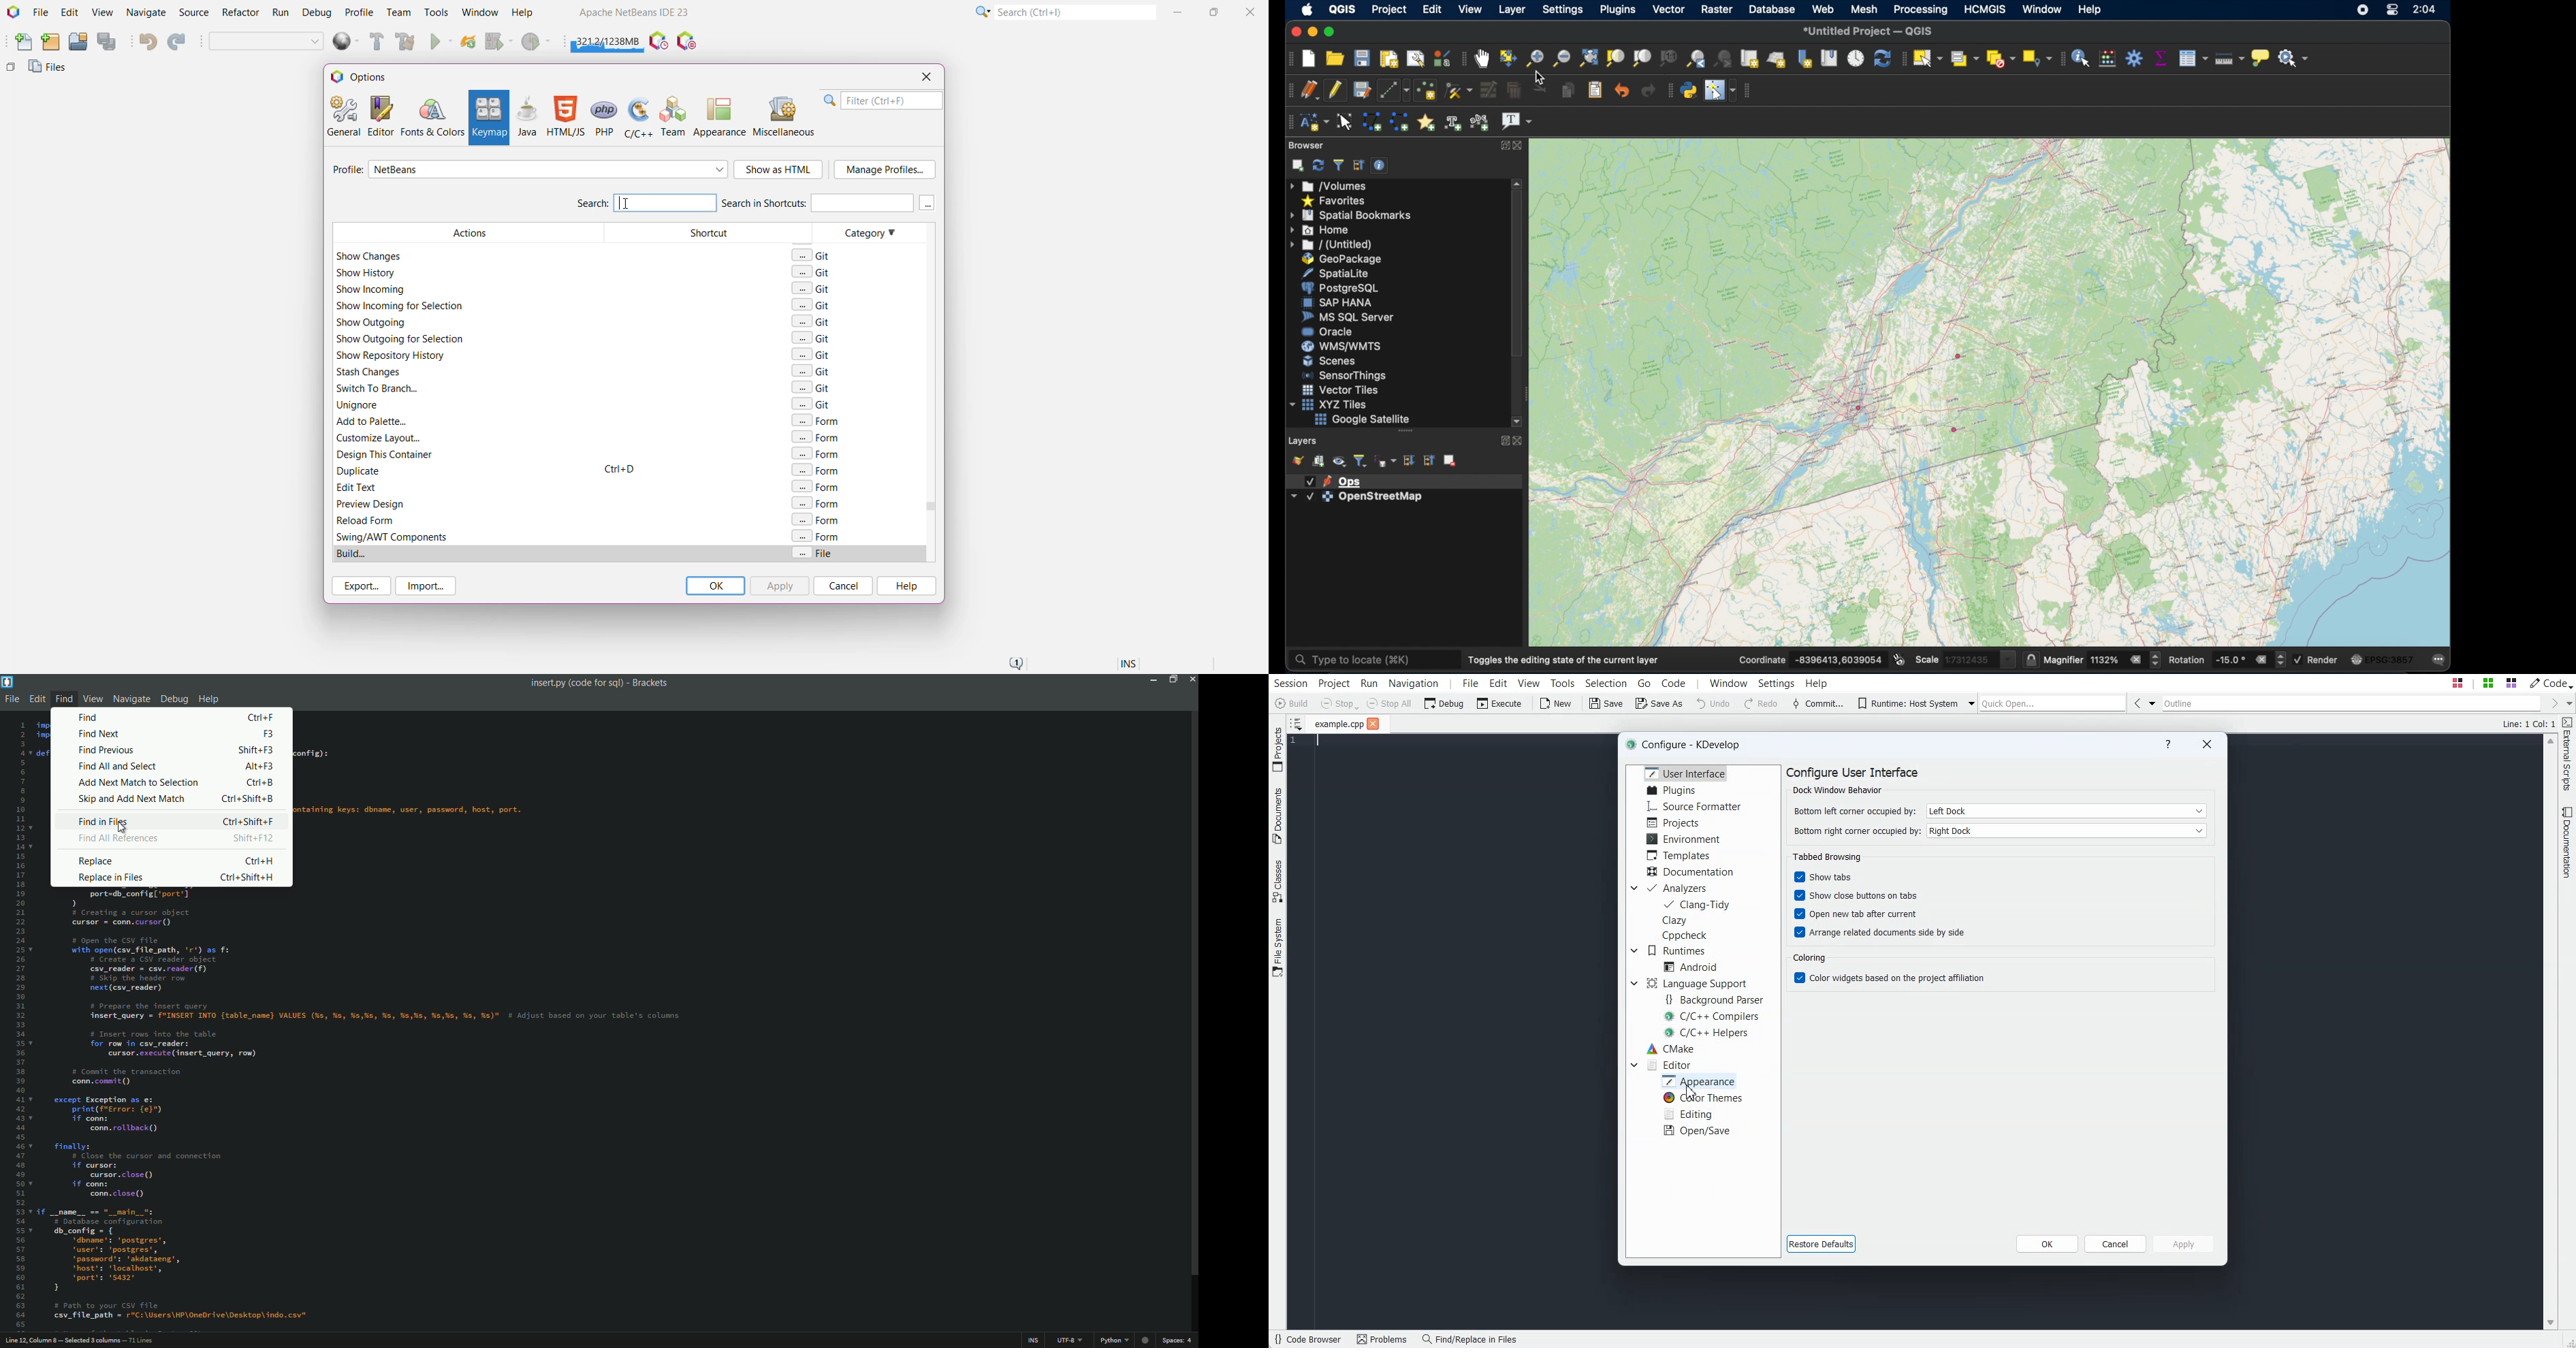 Image resolution: width=2576 pixels, height=1372 pixels. What do you see at coordinates (1363, 57) in the screenshot?
I see `save project` at bounding box center [1363, 57].